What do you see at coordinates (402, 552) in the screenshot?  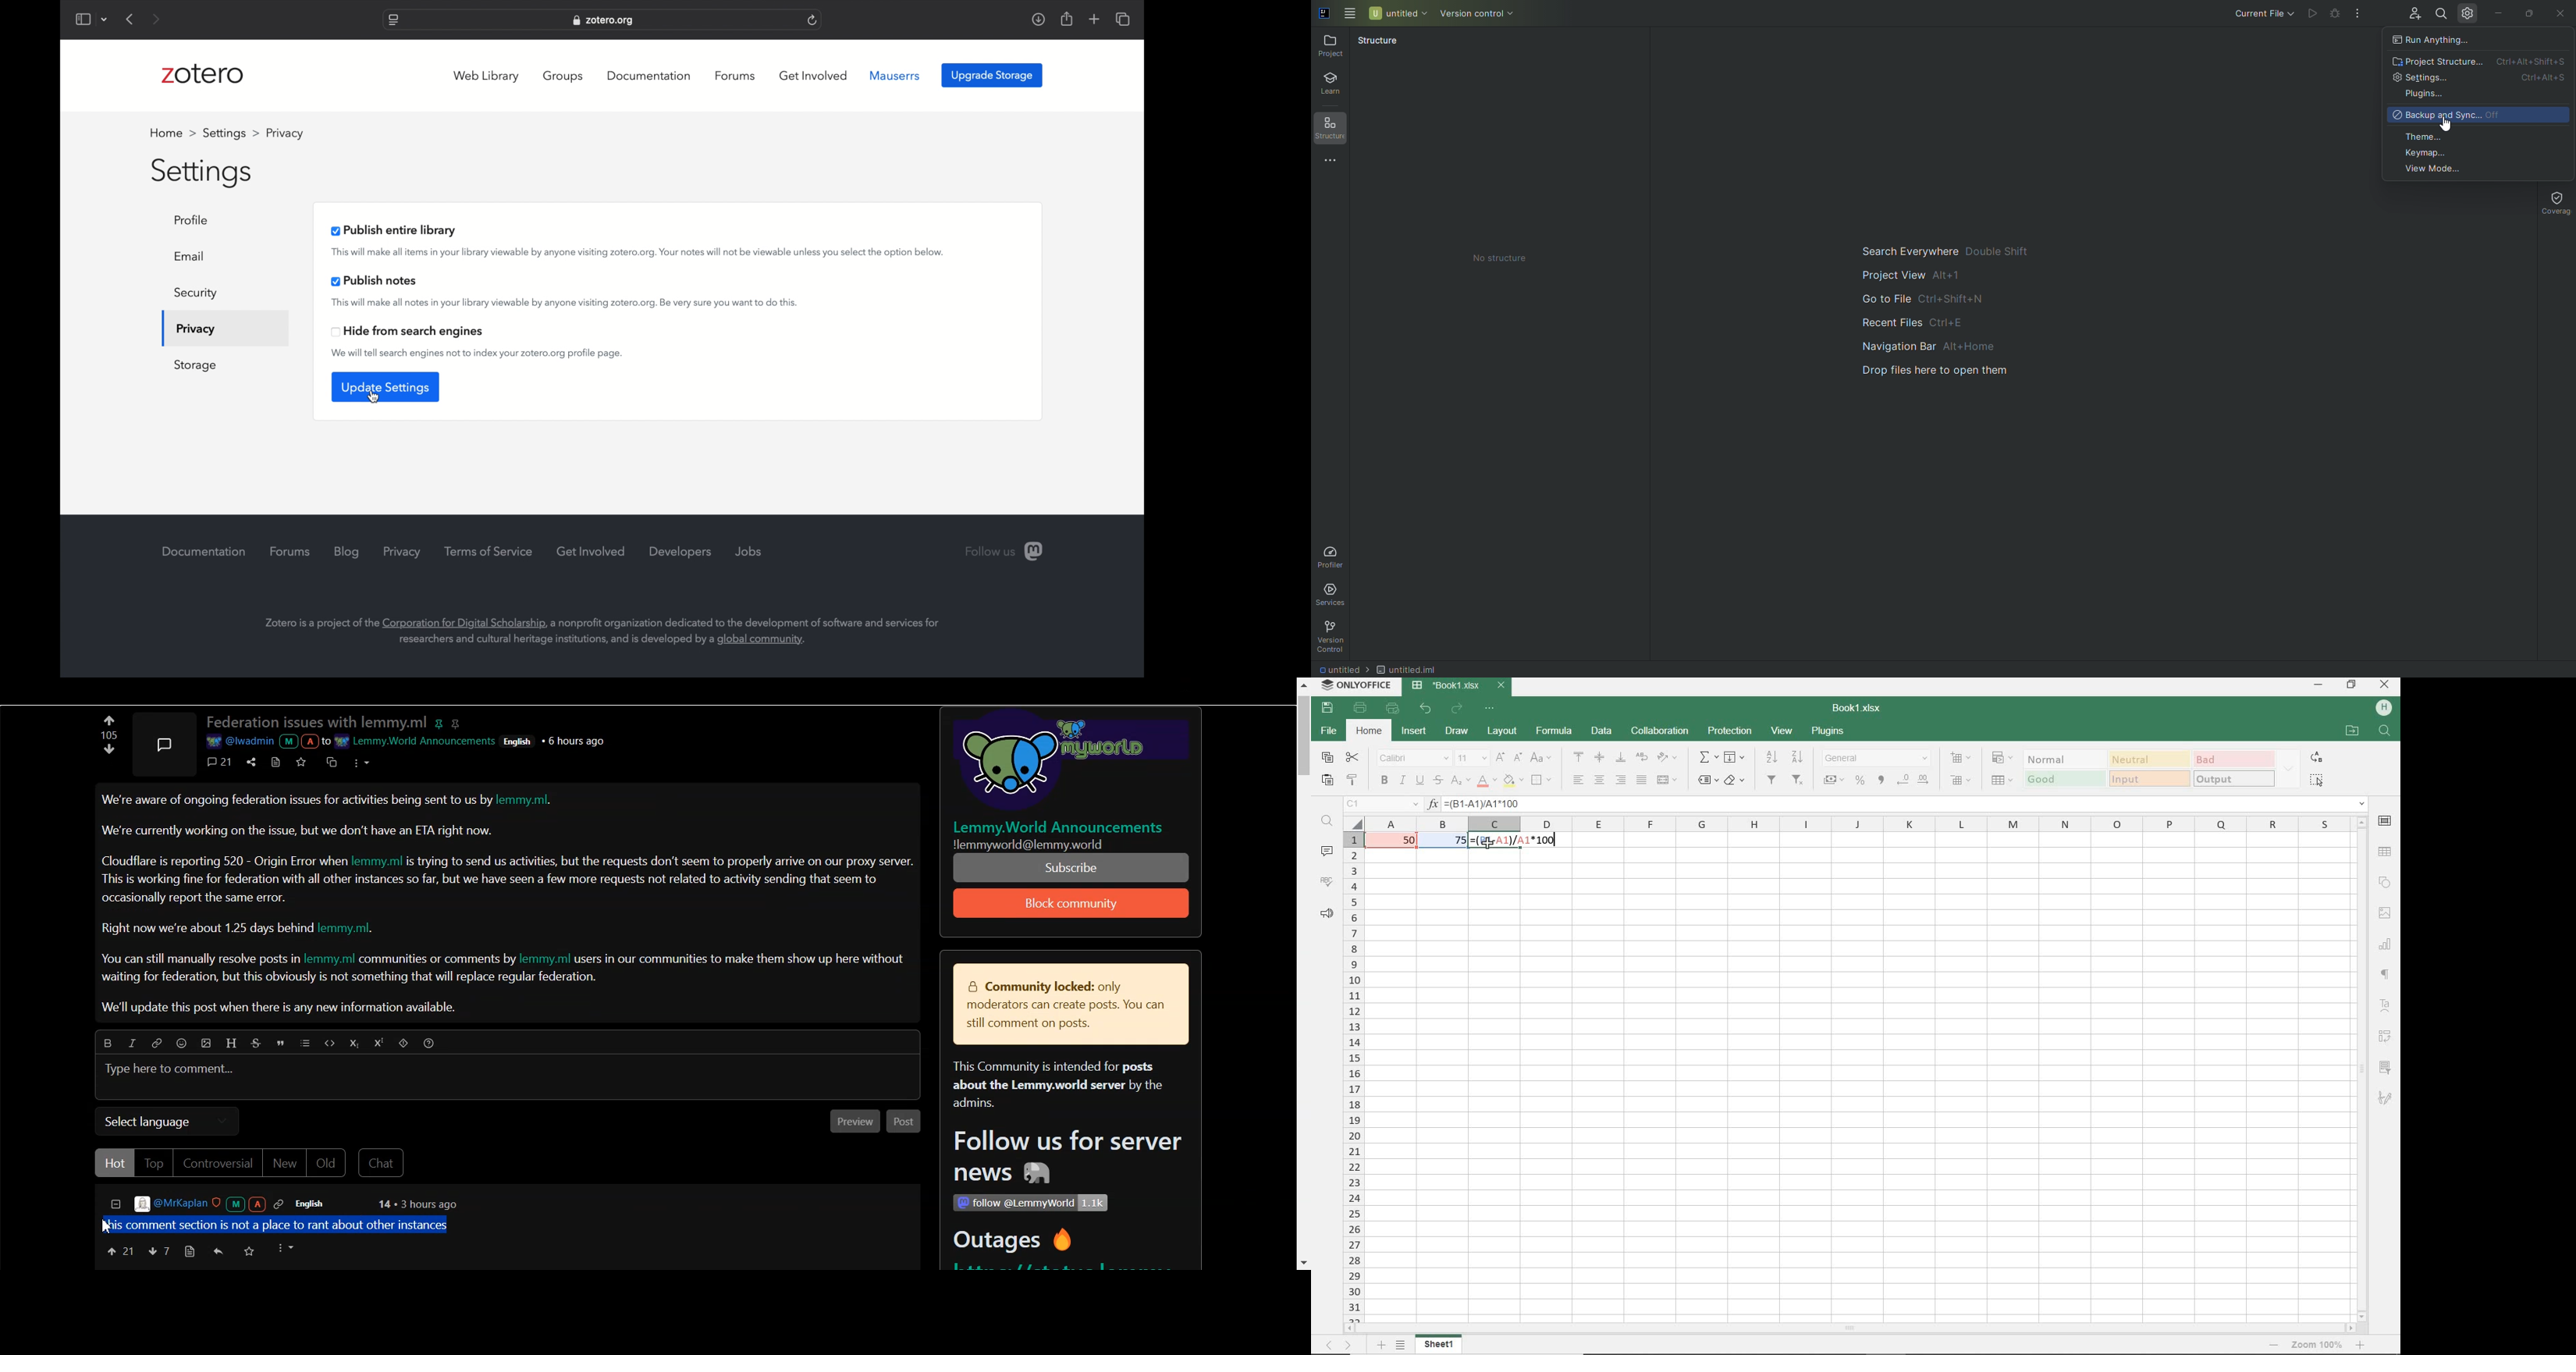 I see `privacy` at bounding box center [402, 552].